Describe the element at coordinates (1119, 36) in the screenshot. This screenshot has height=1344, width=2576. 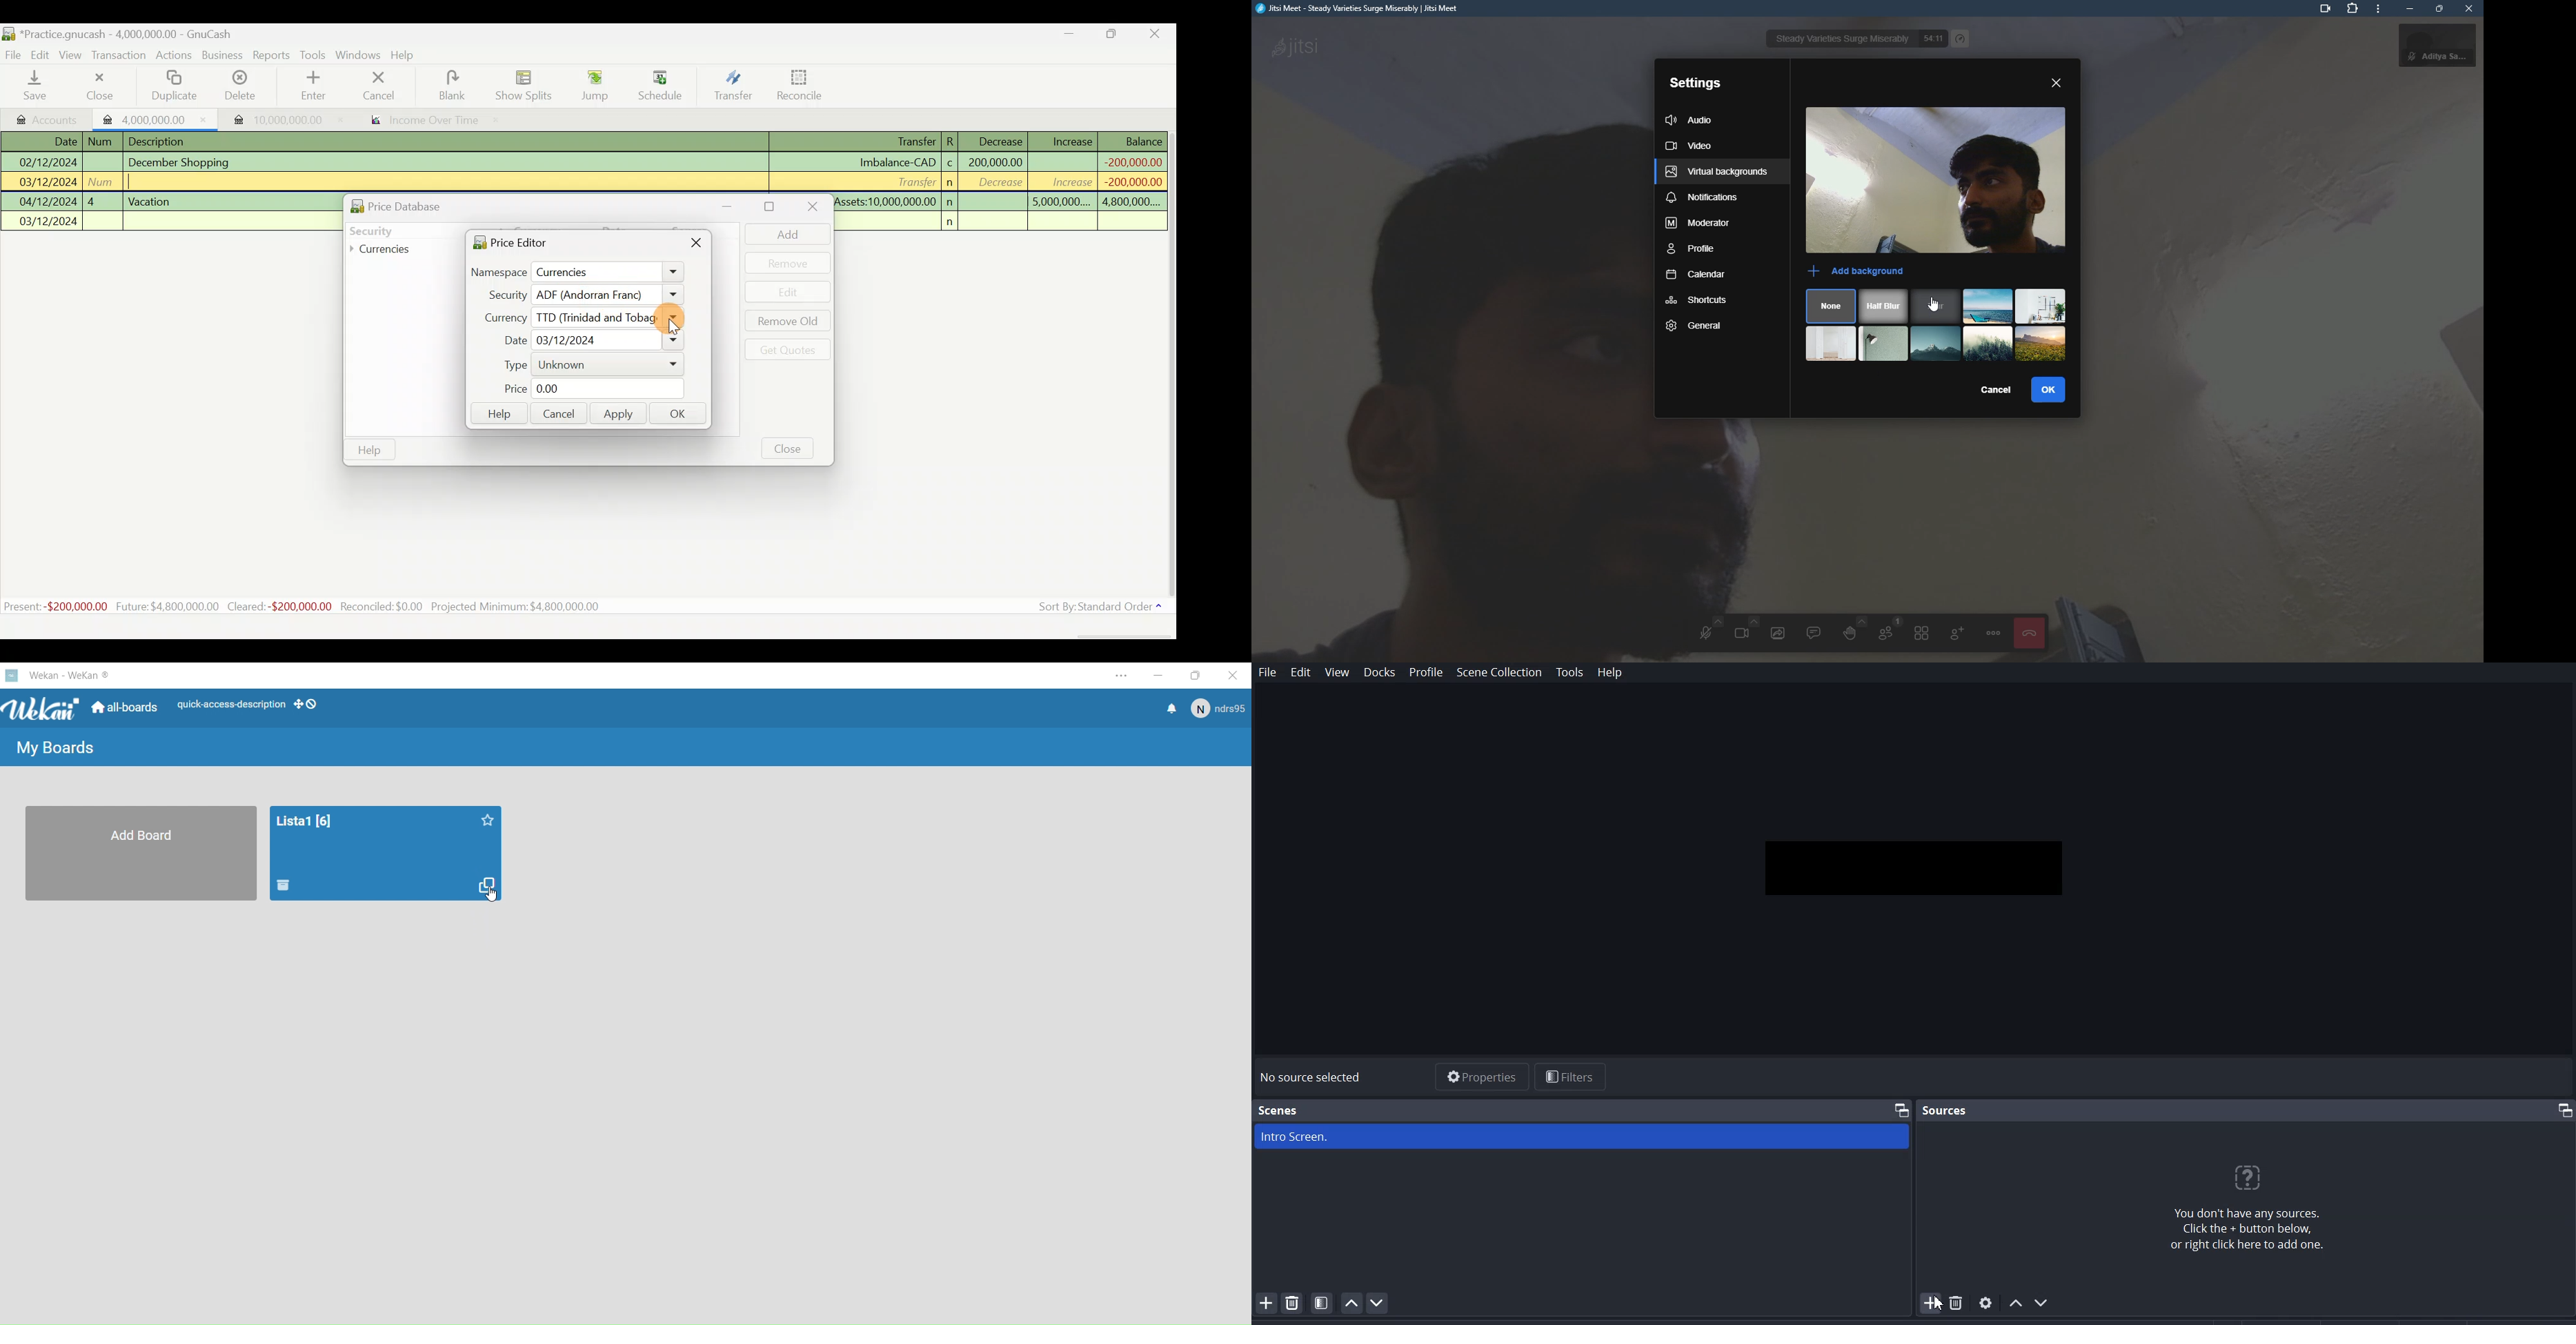
I see `Maximise` at that location.